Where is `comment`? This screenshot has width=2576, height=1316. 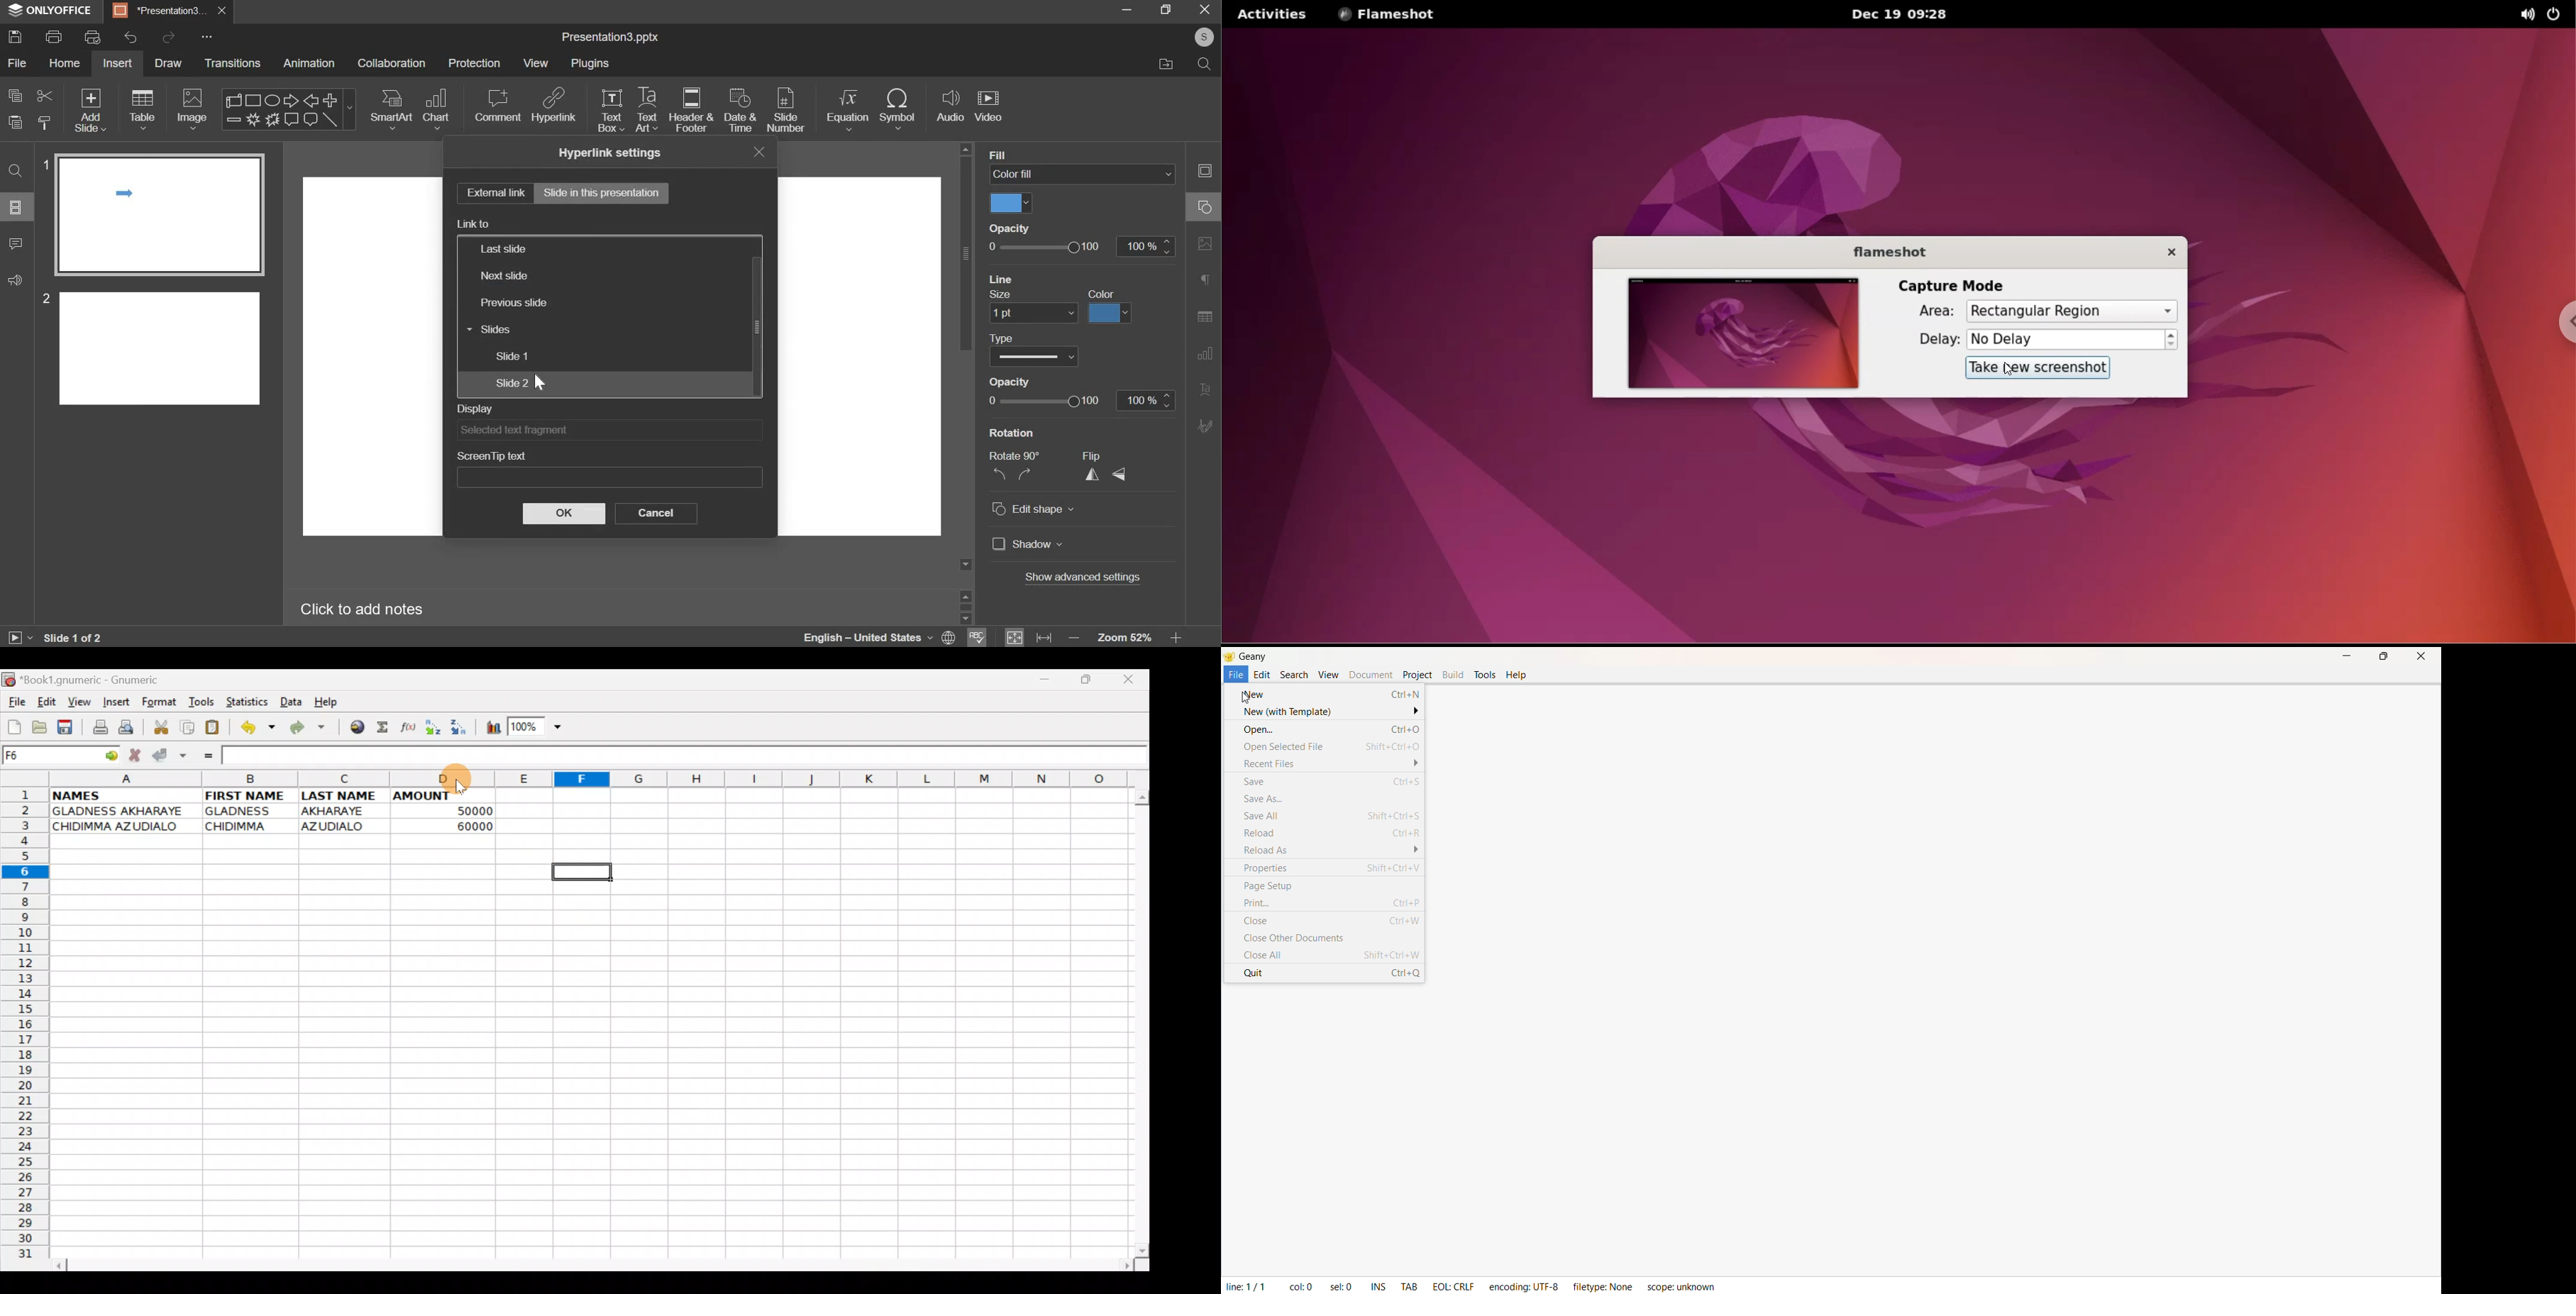 comment is located at coordinates (17, 244).